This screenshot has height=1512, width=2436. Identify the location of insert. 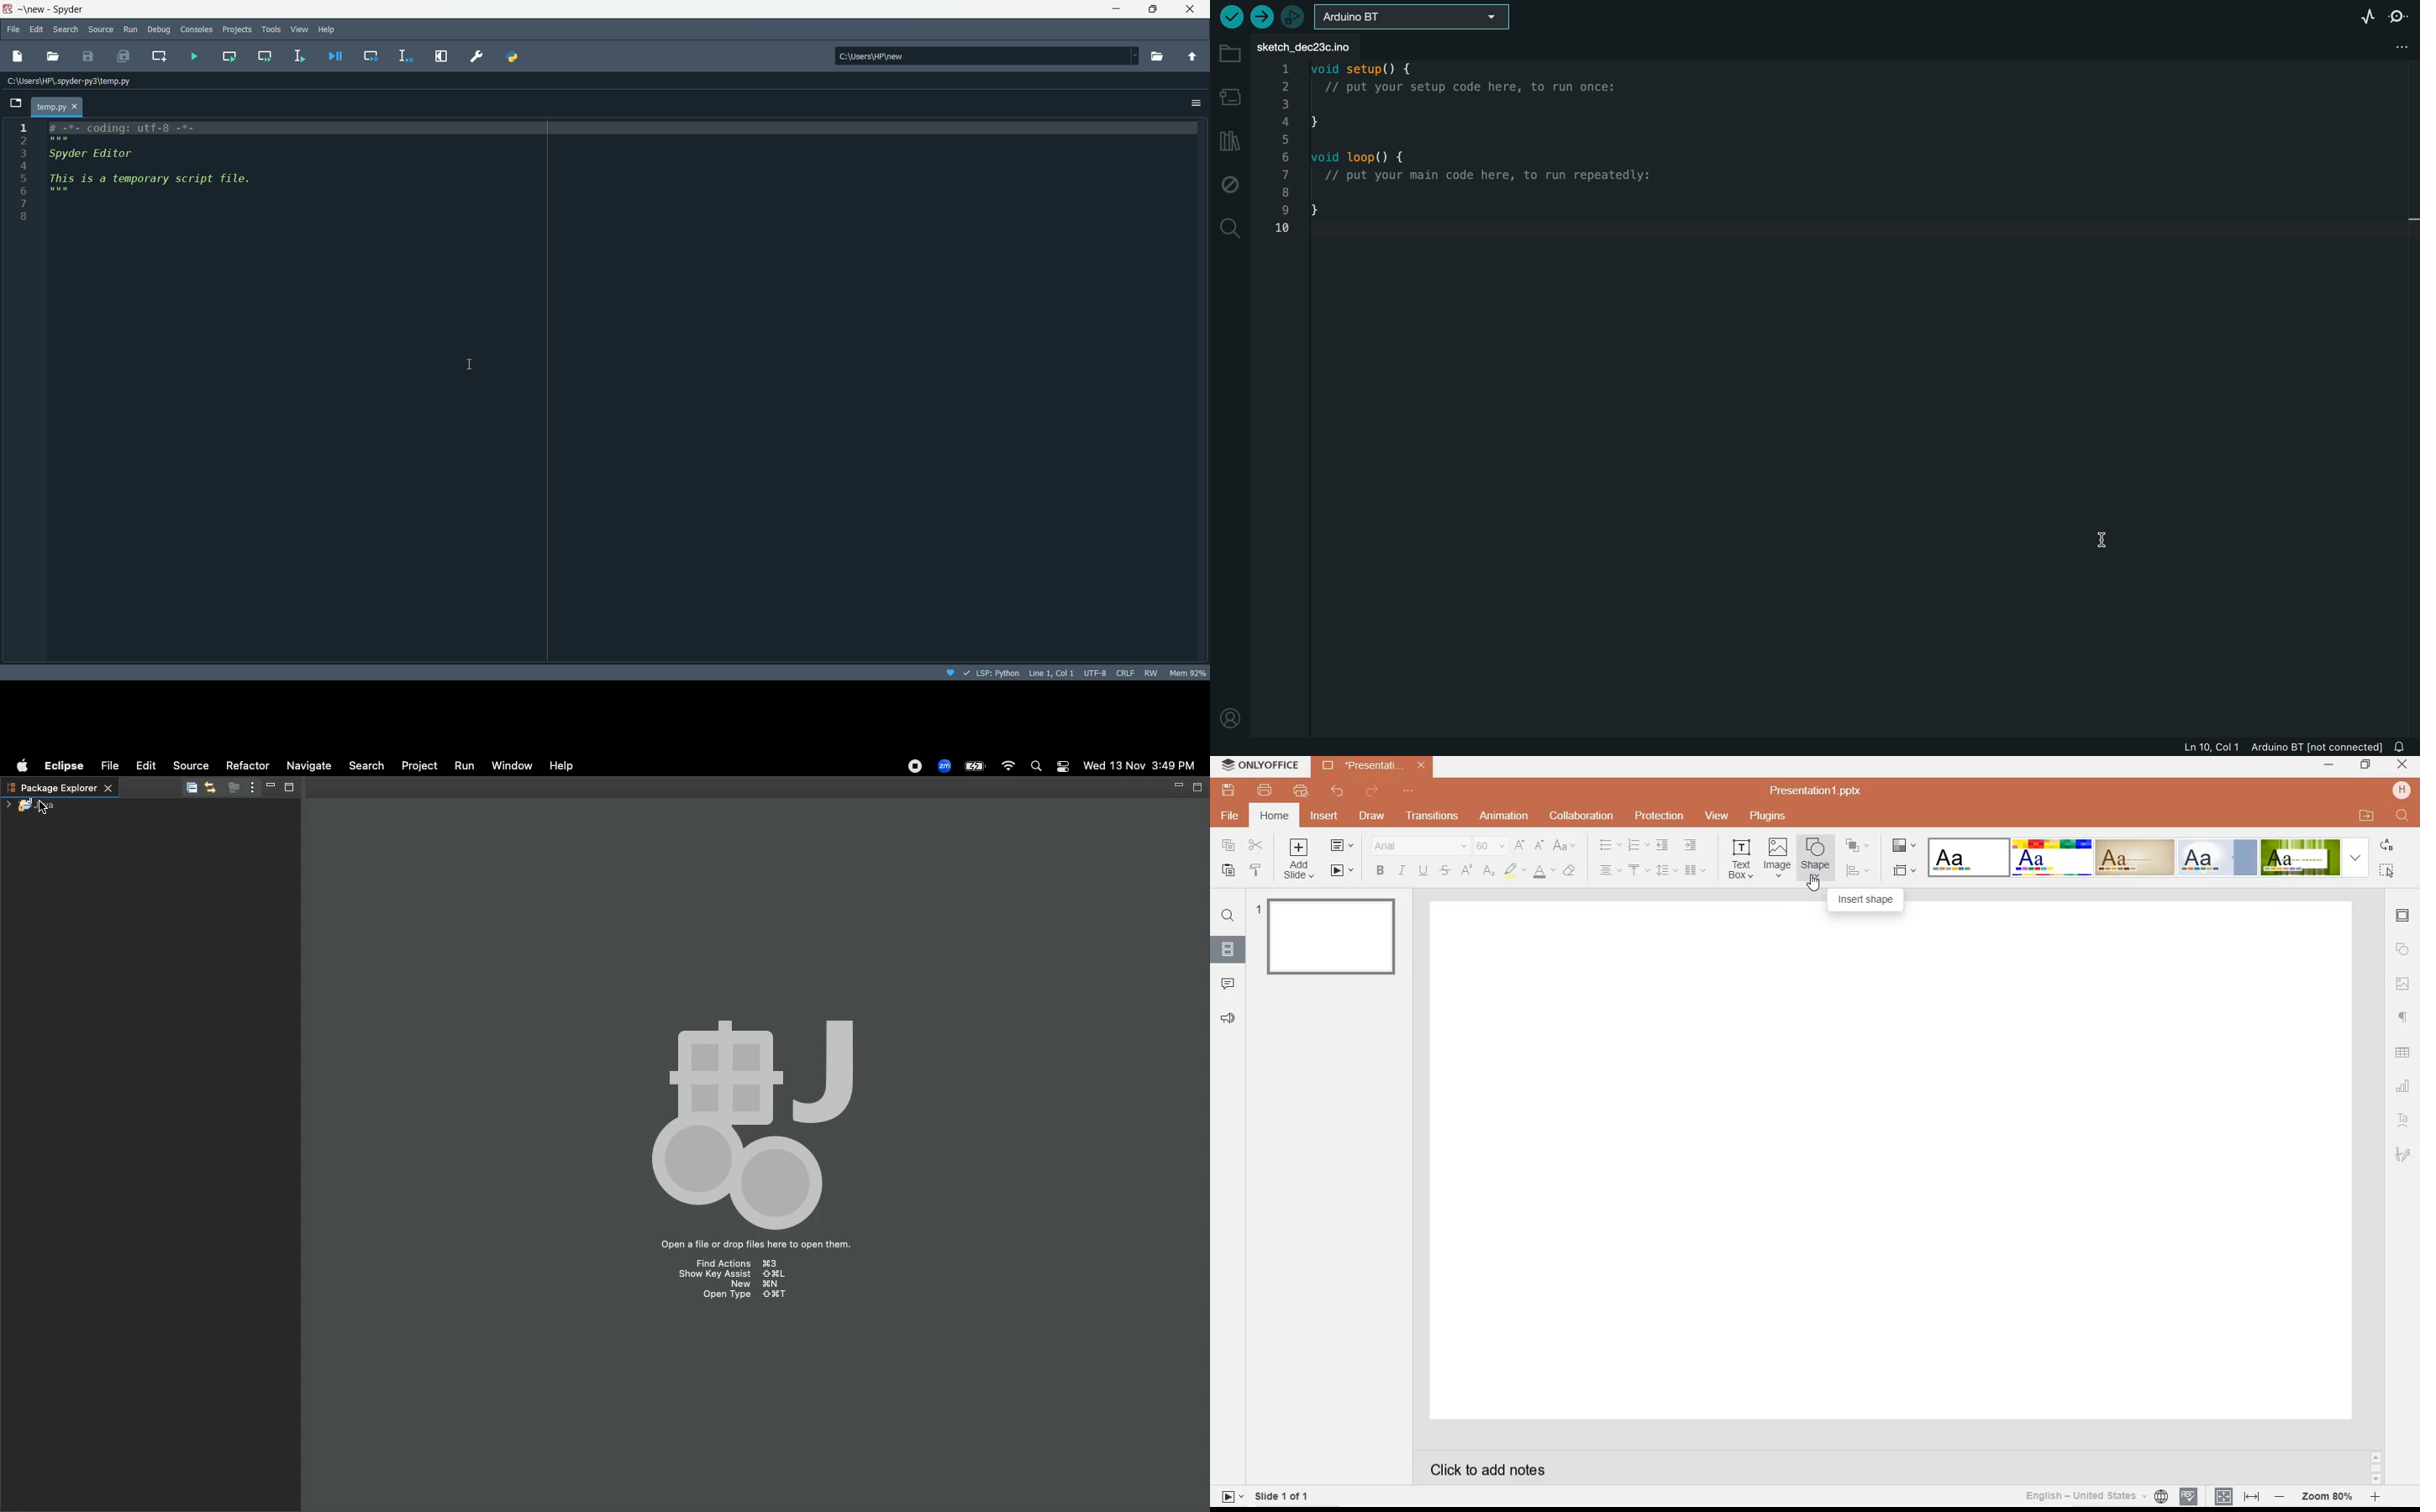
(1327, 820).